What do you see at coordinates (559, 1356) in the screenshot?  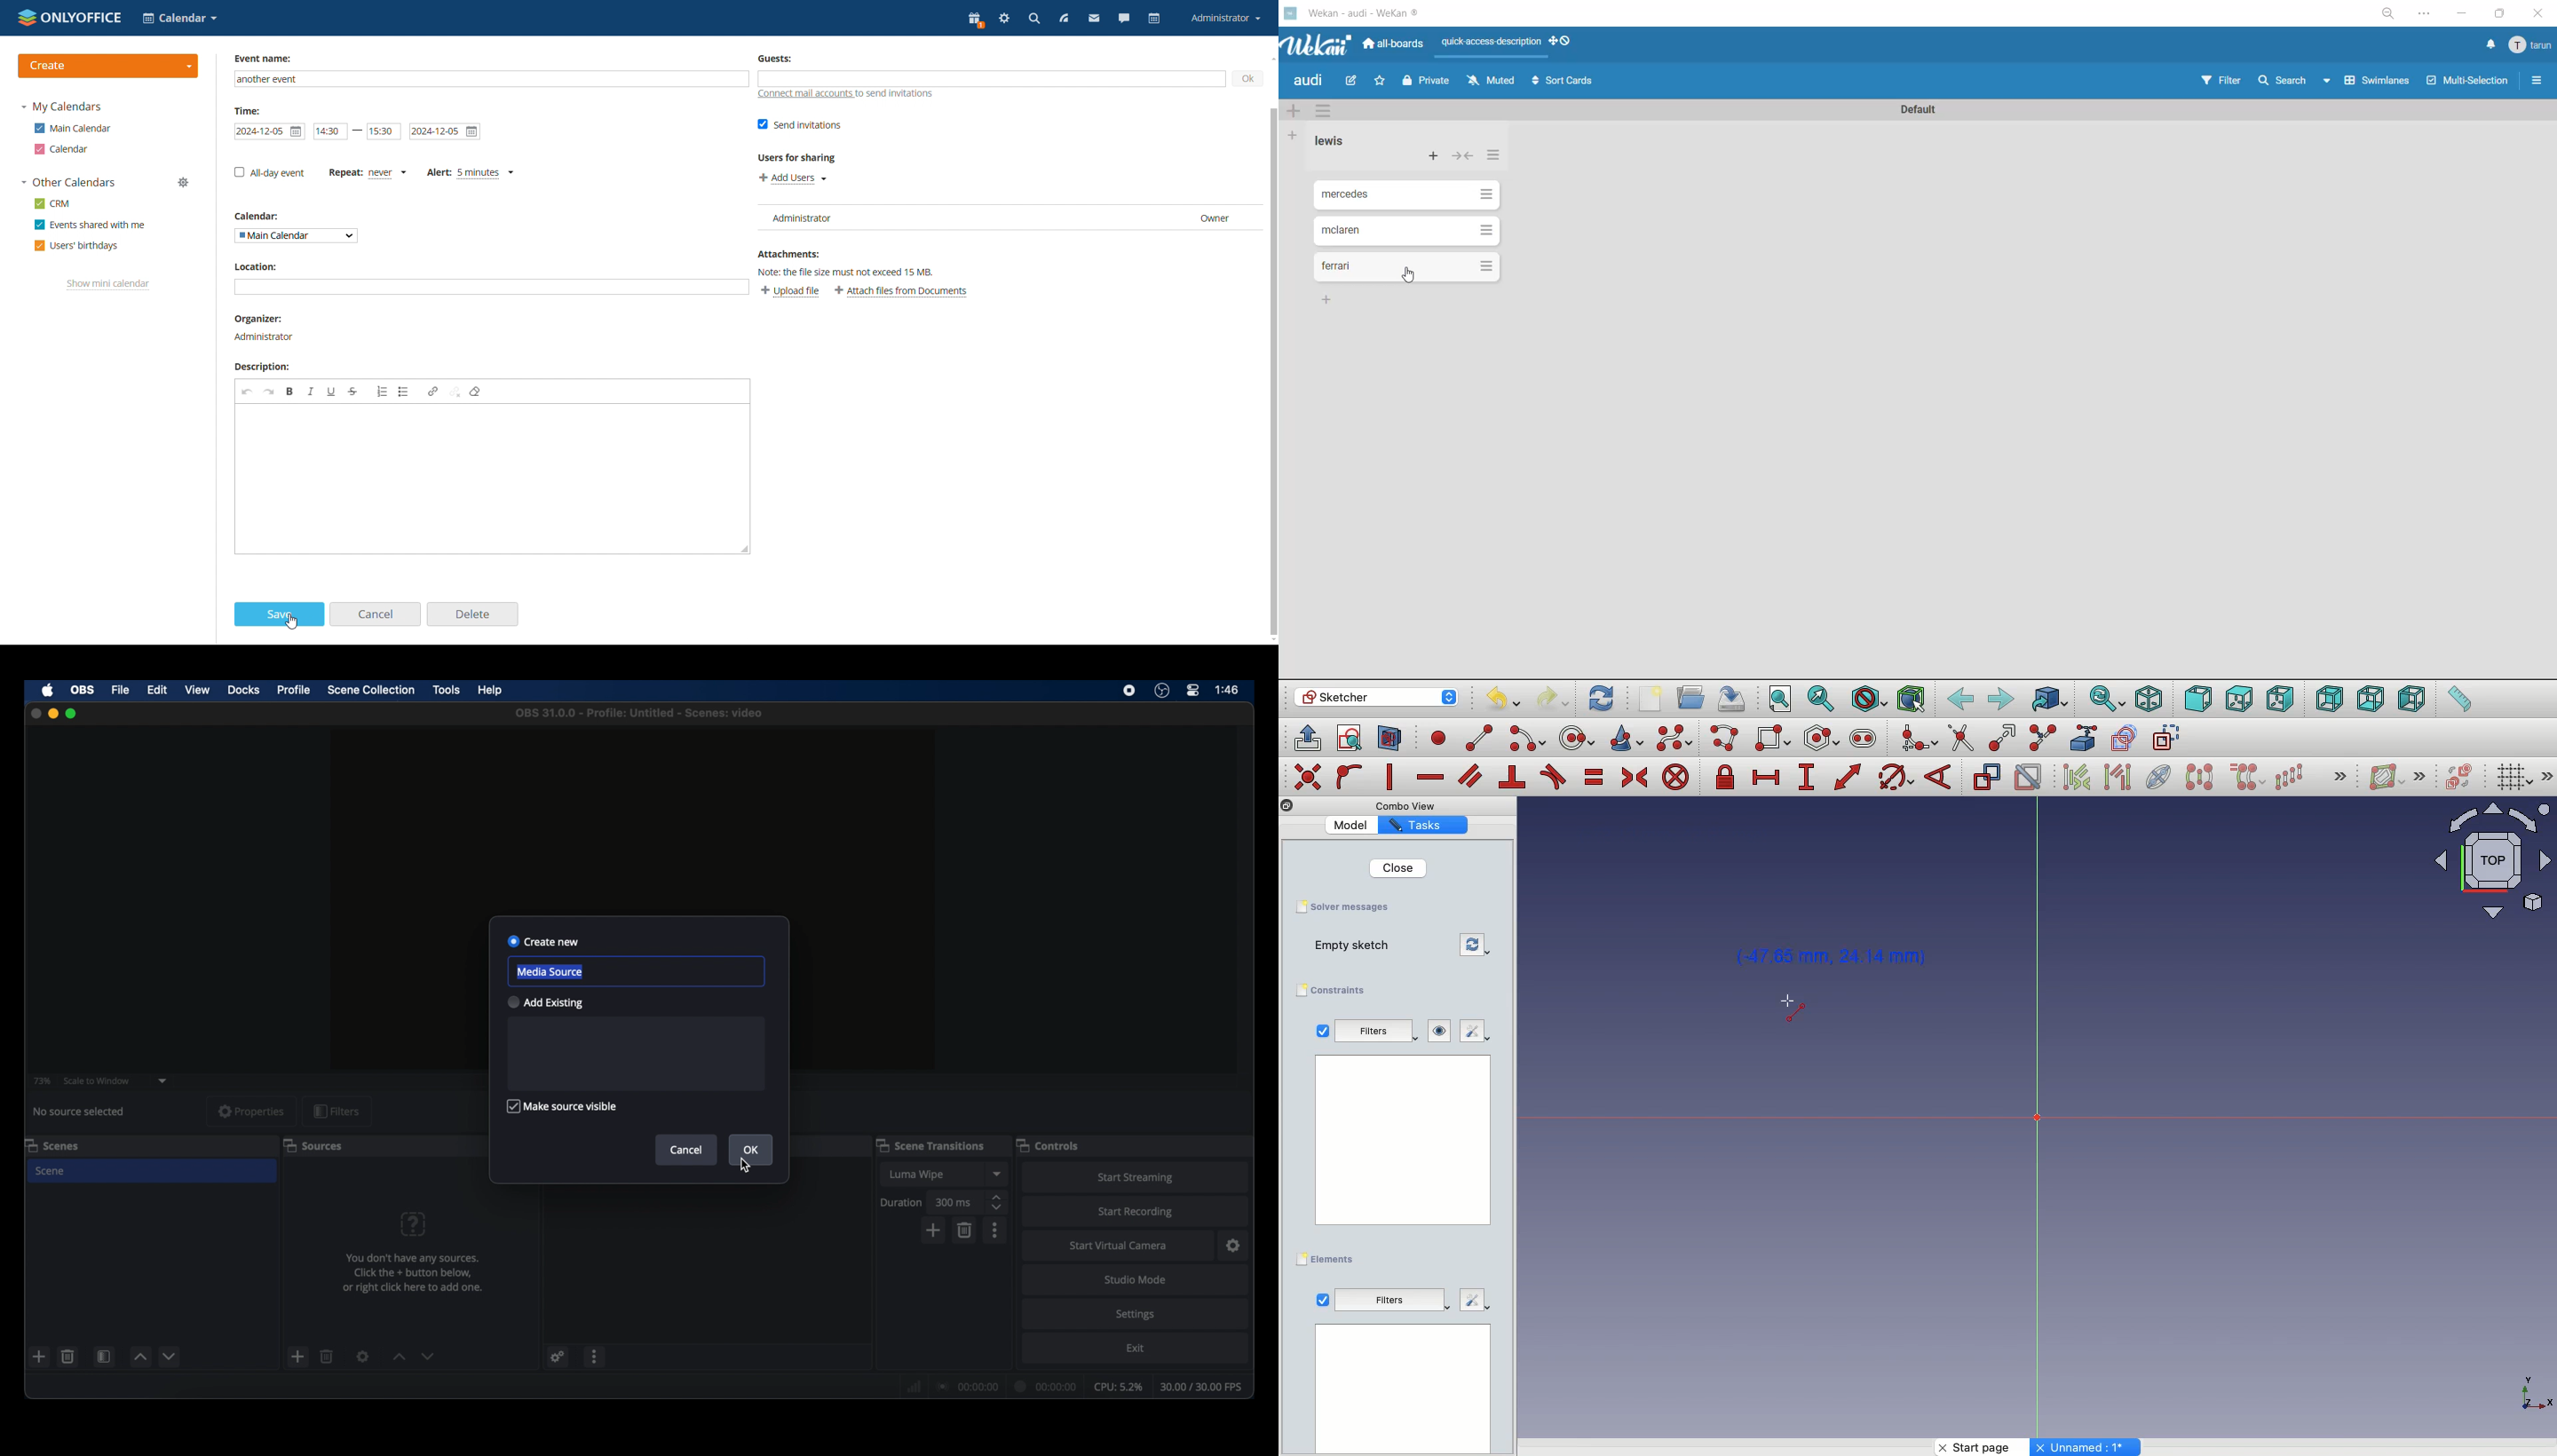 I see `settings` at bounding box center [559, 1356].